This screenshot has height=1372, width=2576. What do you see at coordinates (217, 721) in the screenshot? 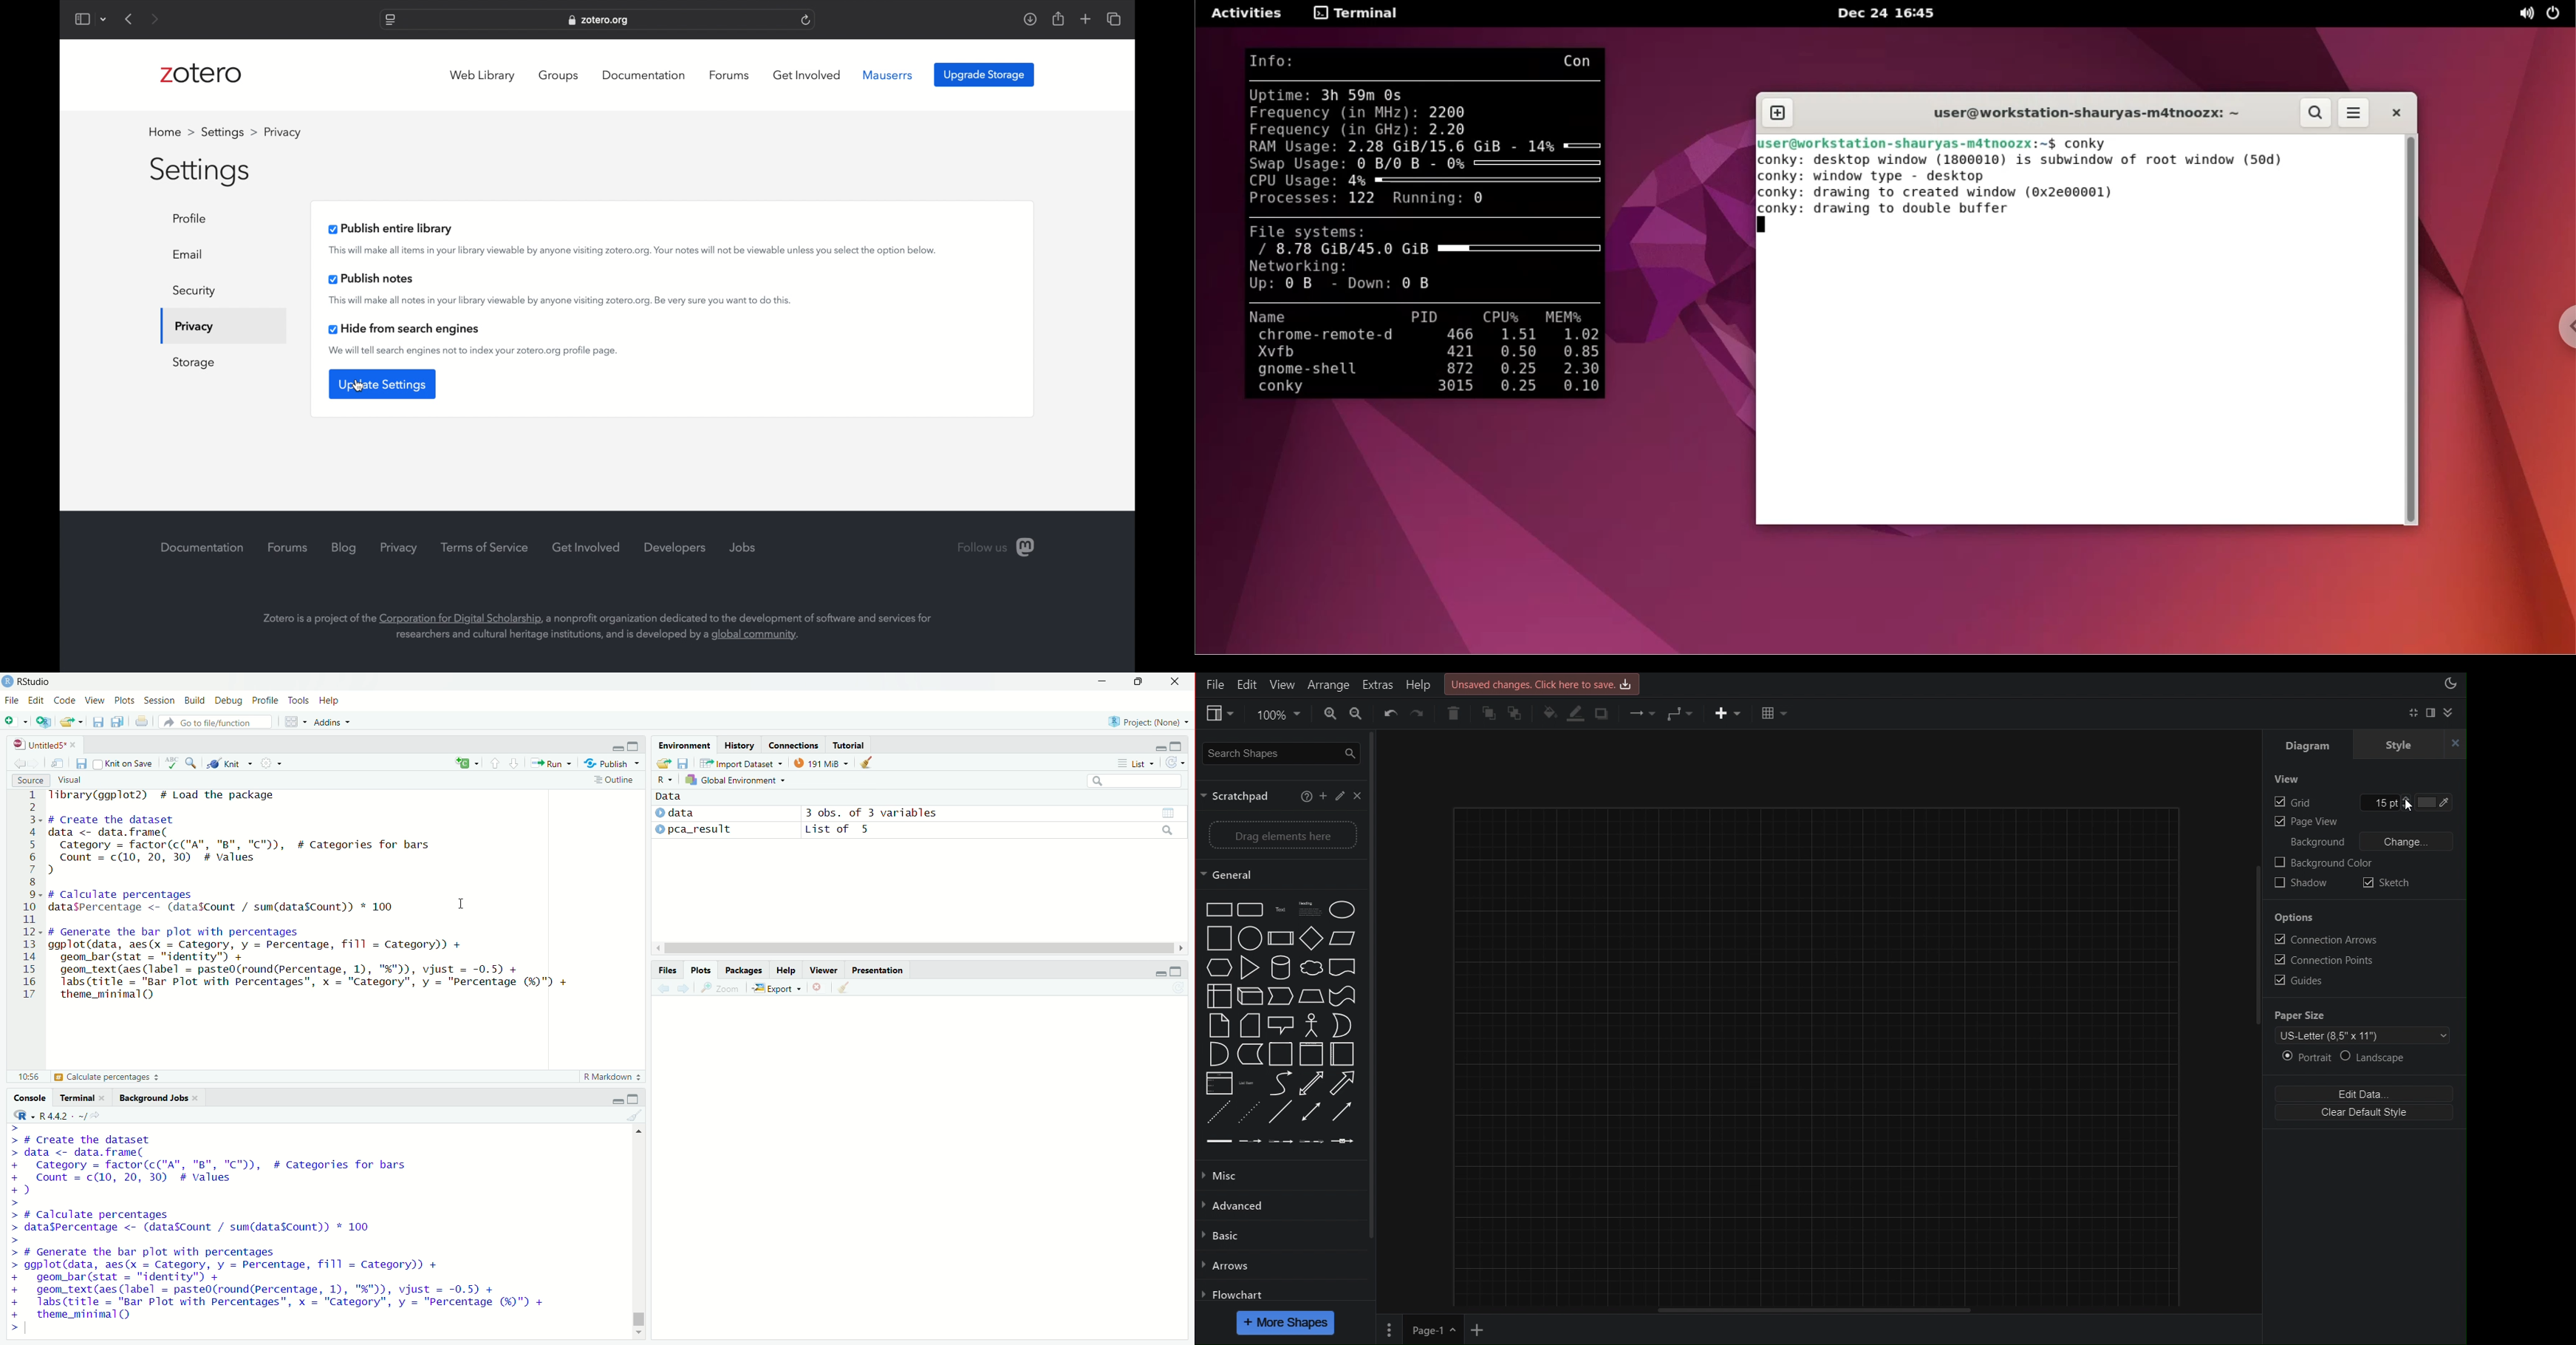
I see `go to file/function` at bounding box center [217, 721].